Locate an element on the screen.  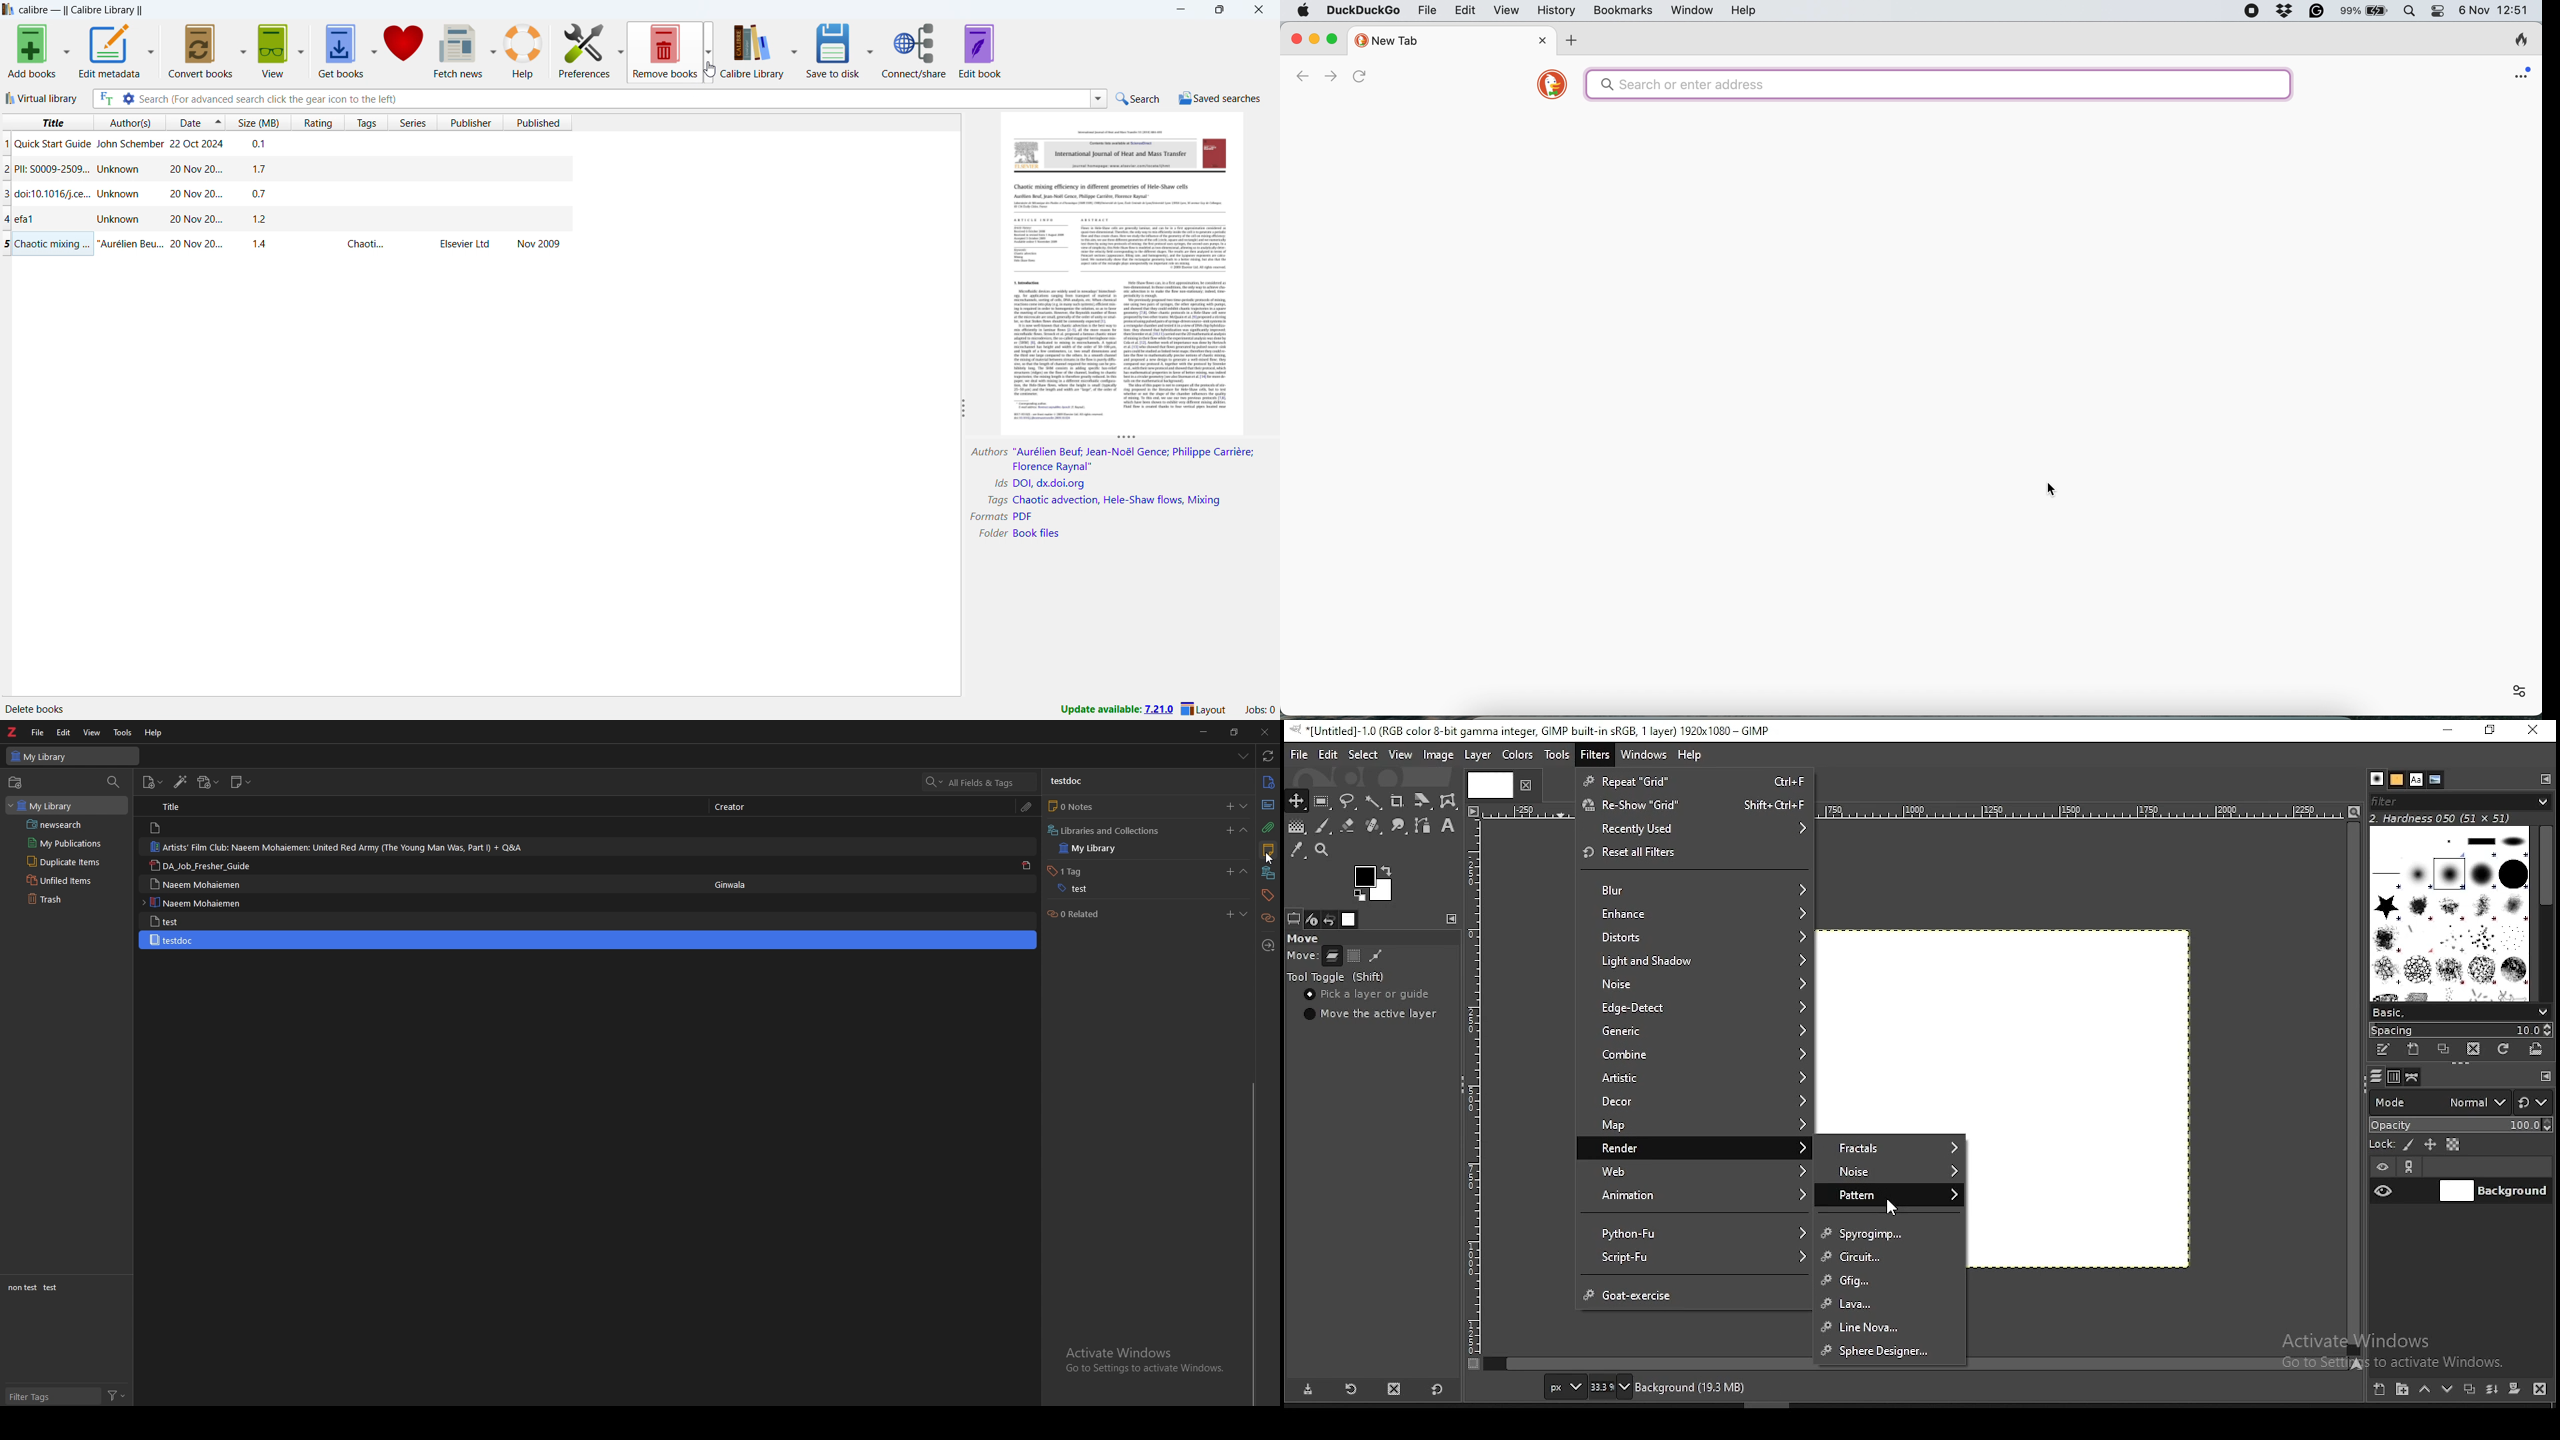
trash is located at coordinates (69, 899).